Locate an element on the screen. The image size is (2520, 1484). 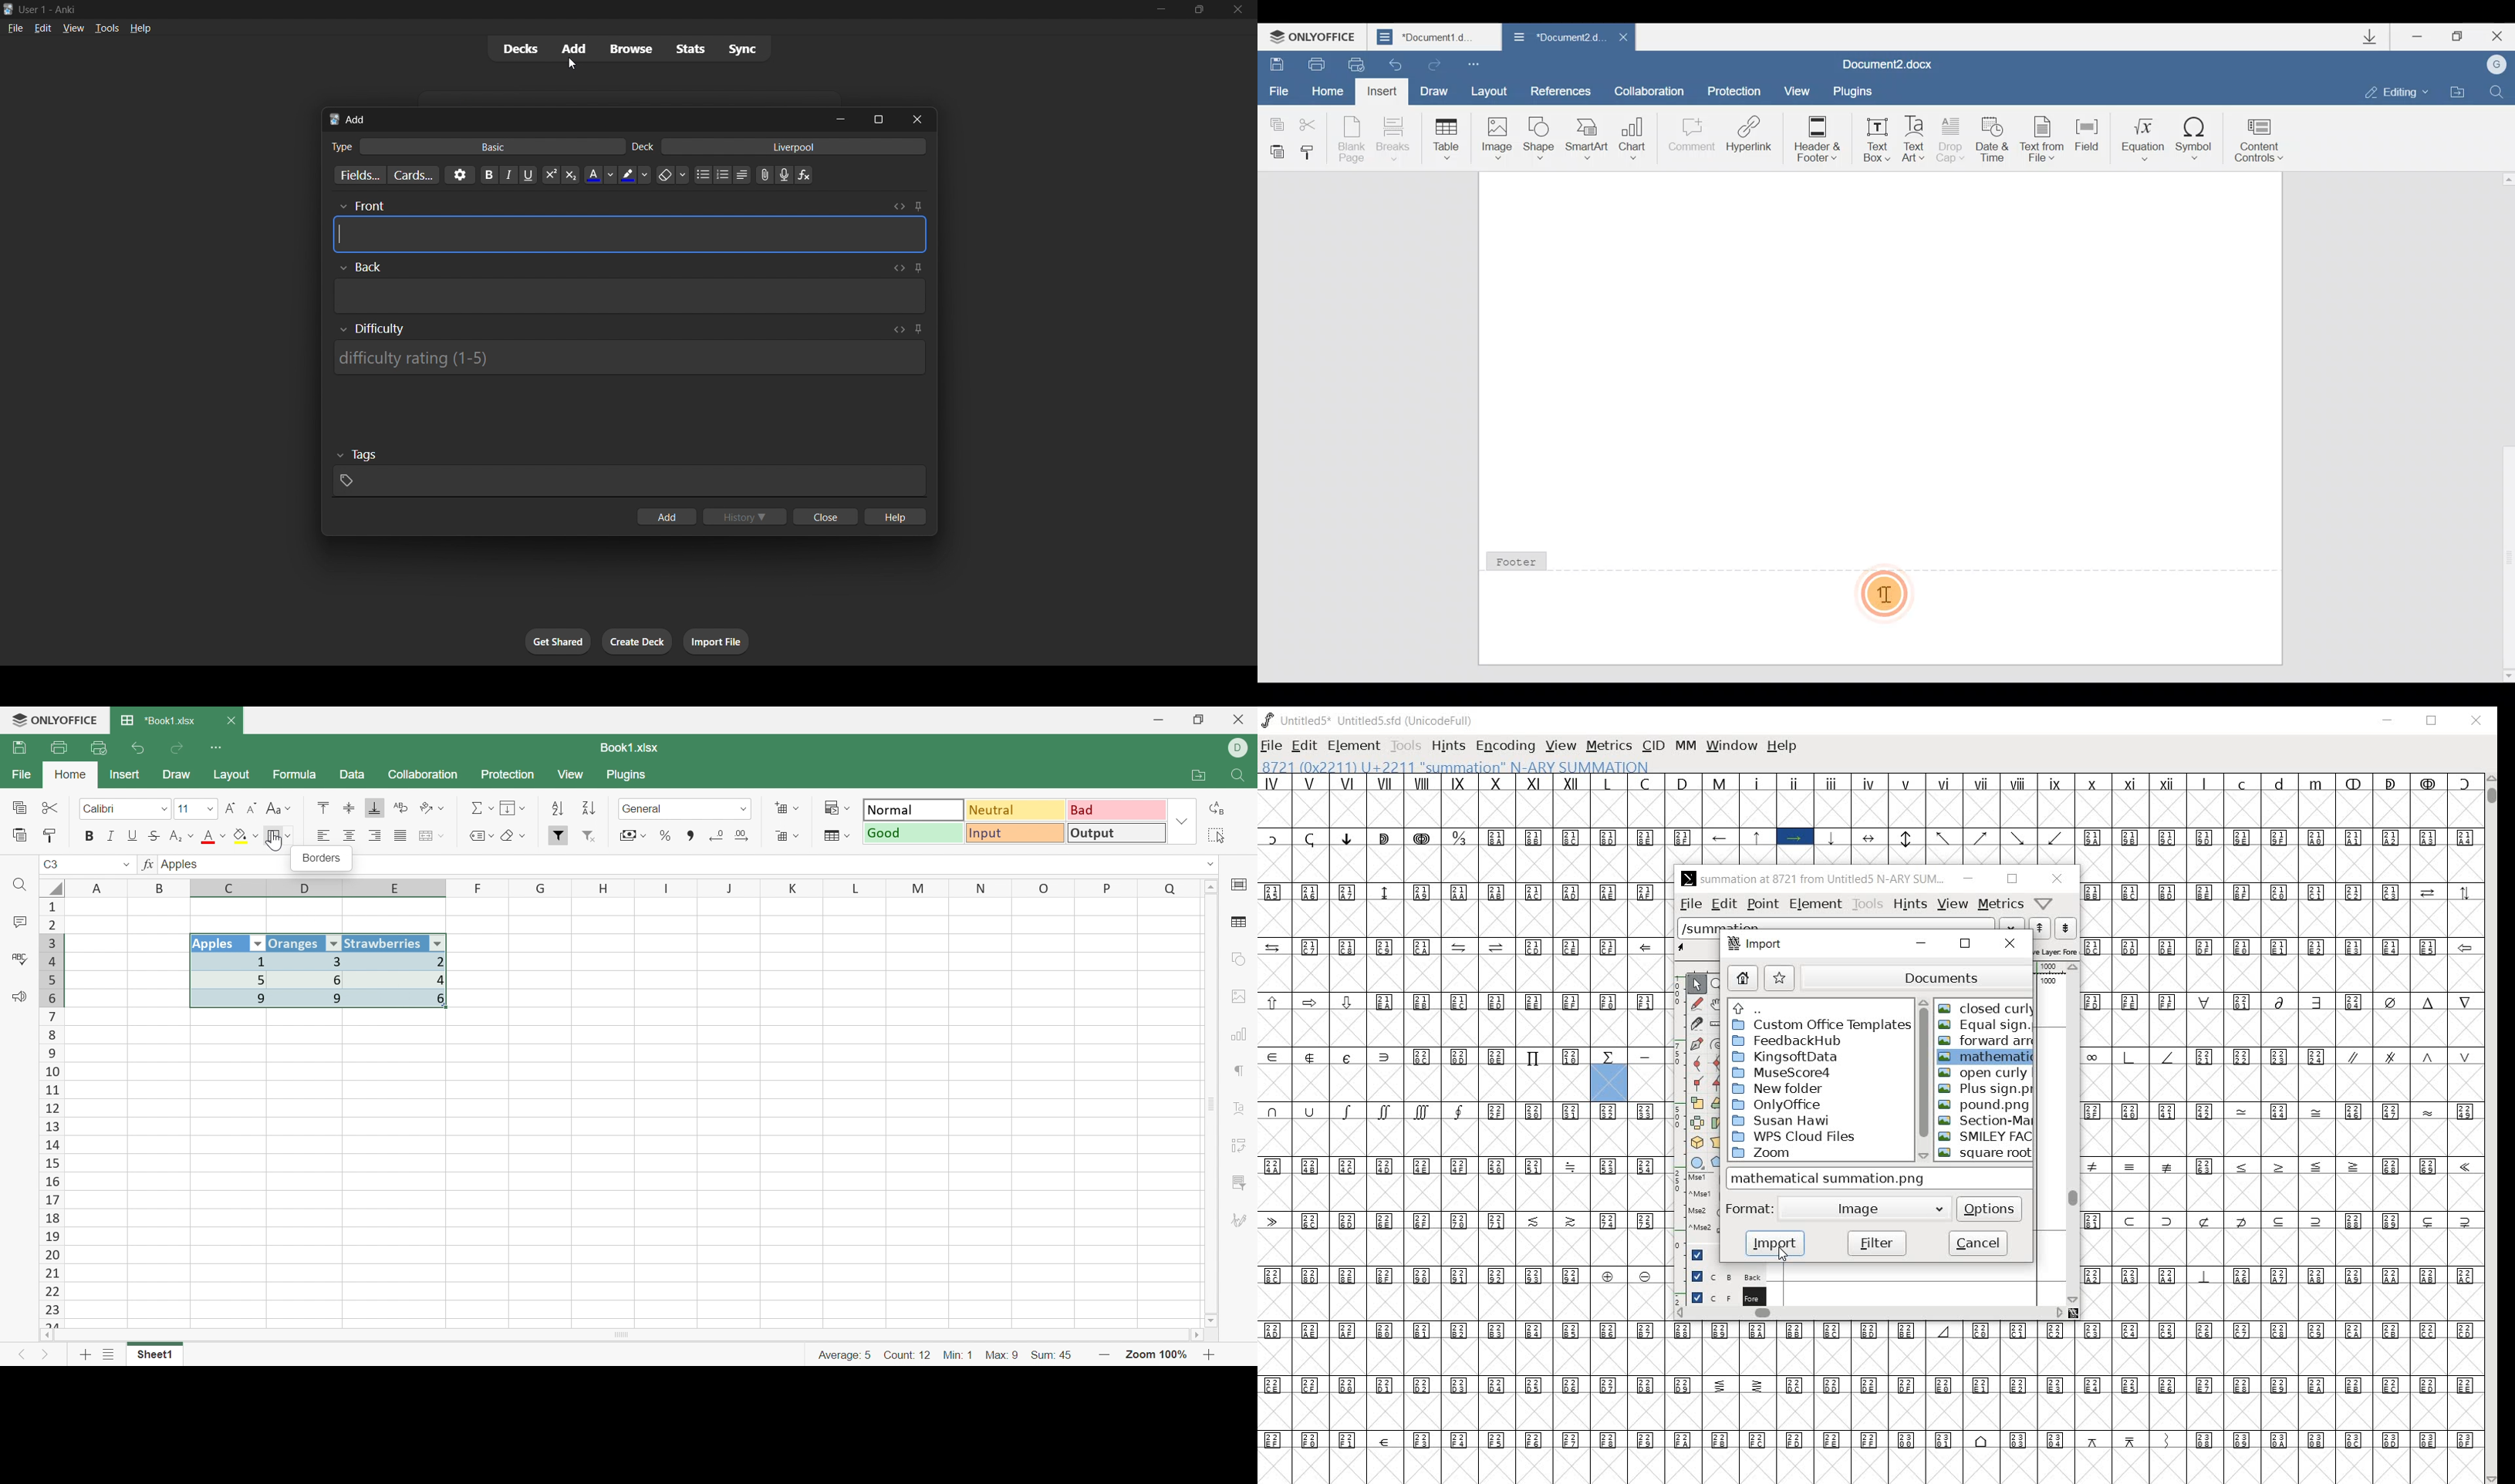
Paste is located at coordinates (20, 836).